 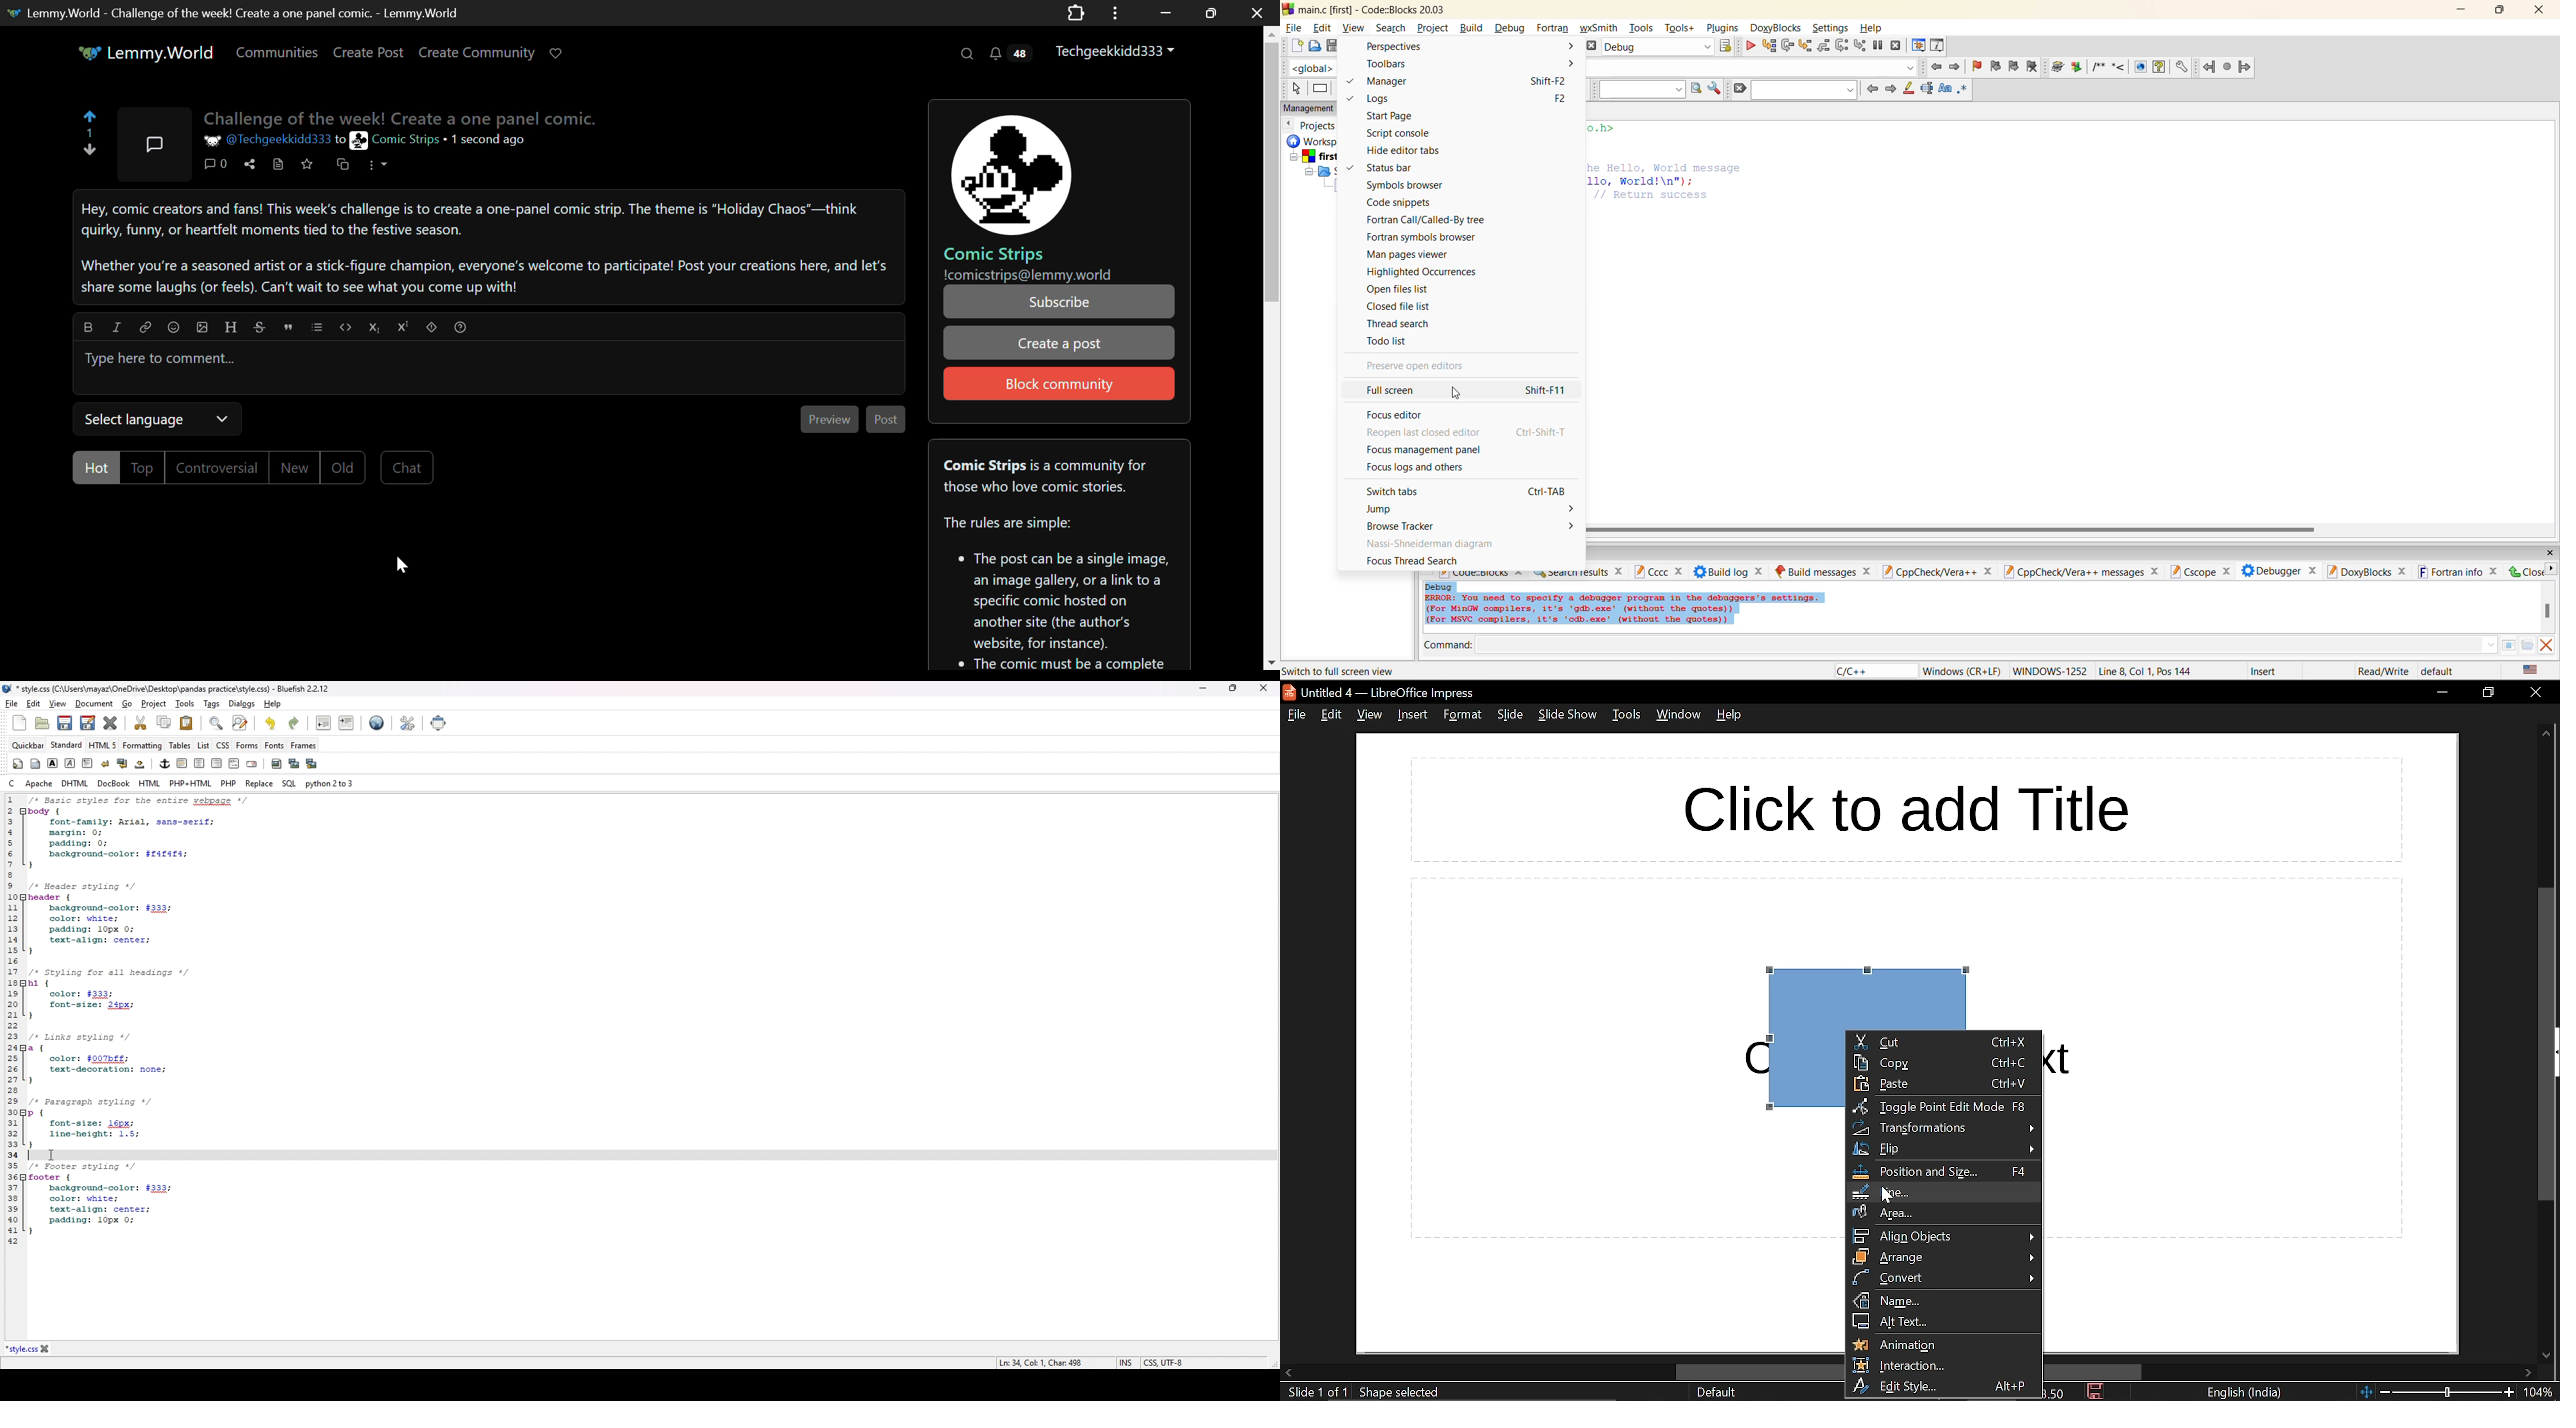 I want to click on Comic Strips, so click(x=996, y=255).